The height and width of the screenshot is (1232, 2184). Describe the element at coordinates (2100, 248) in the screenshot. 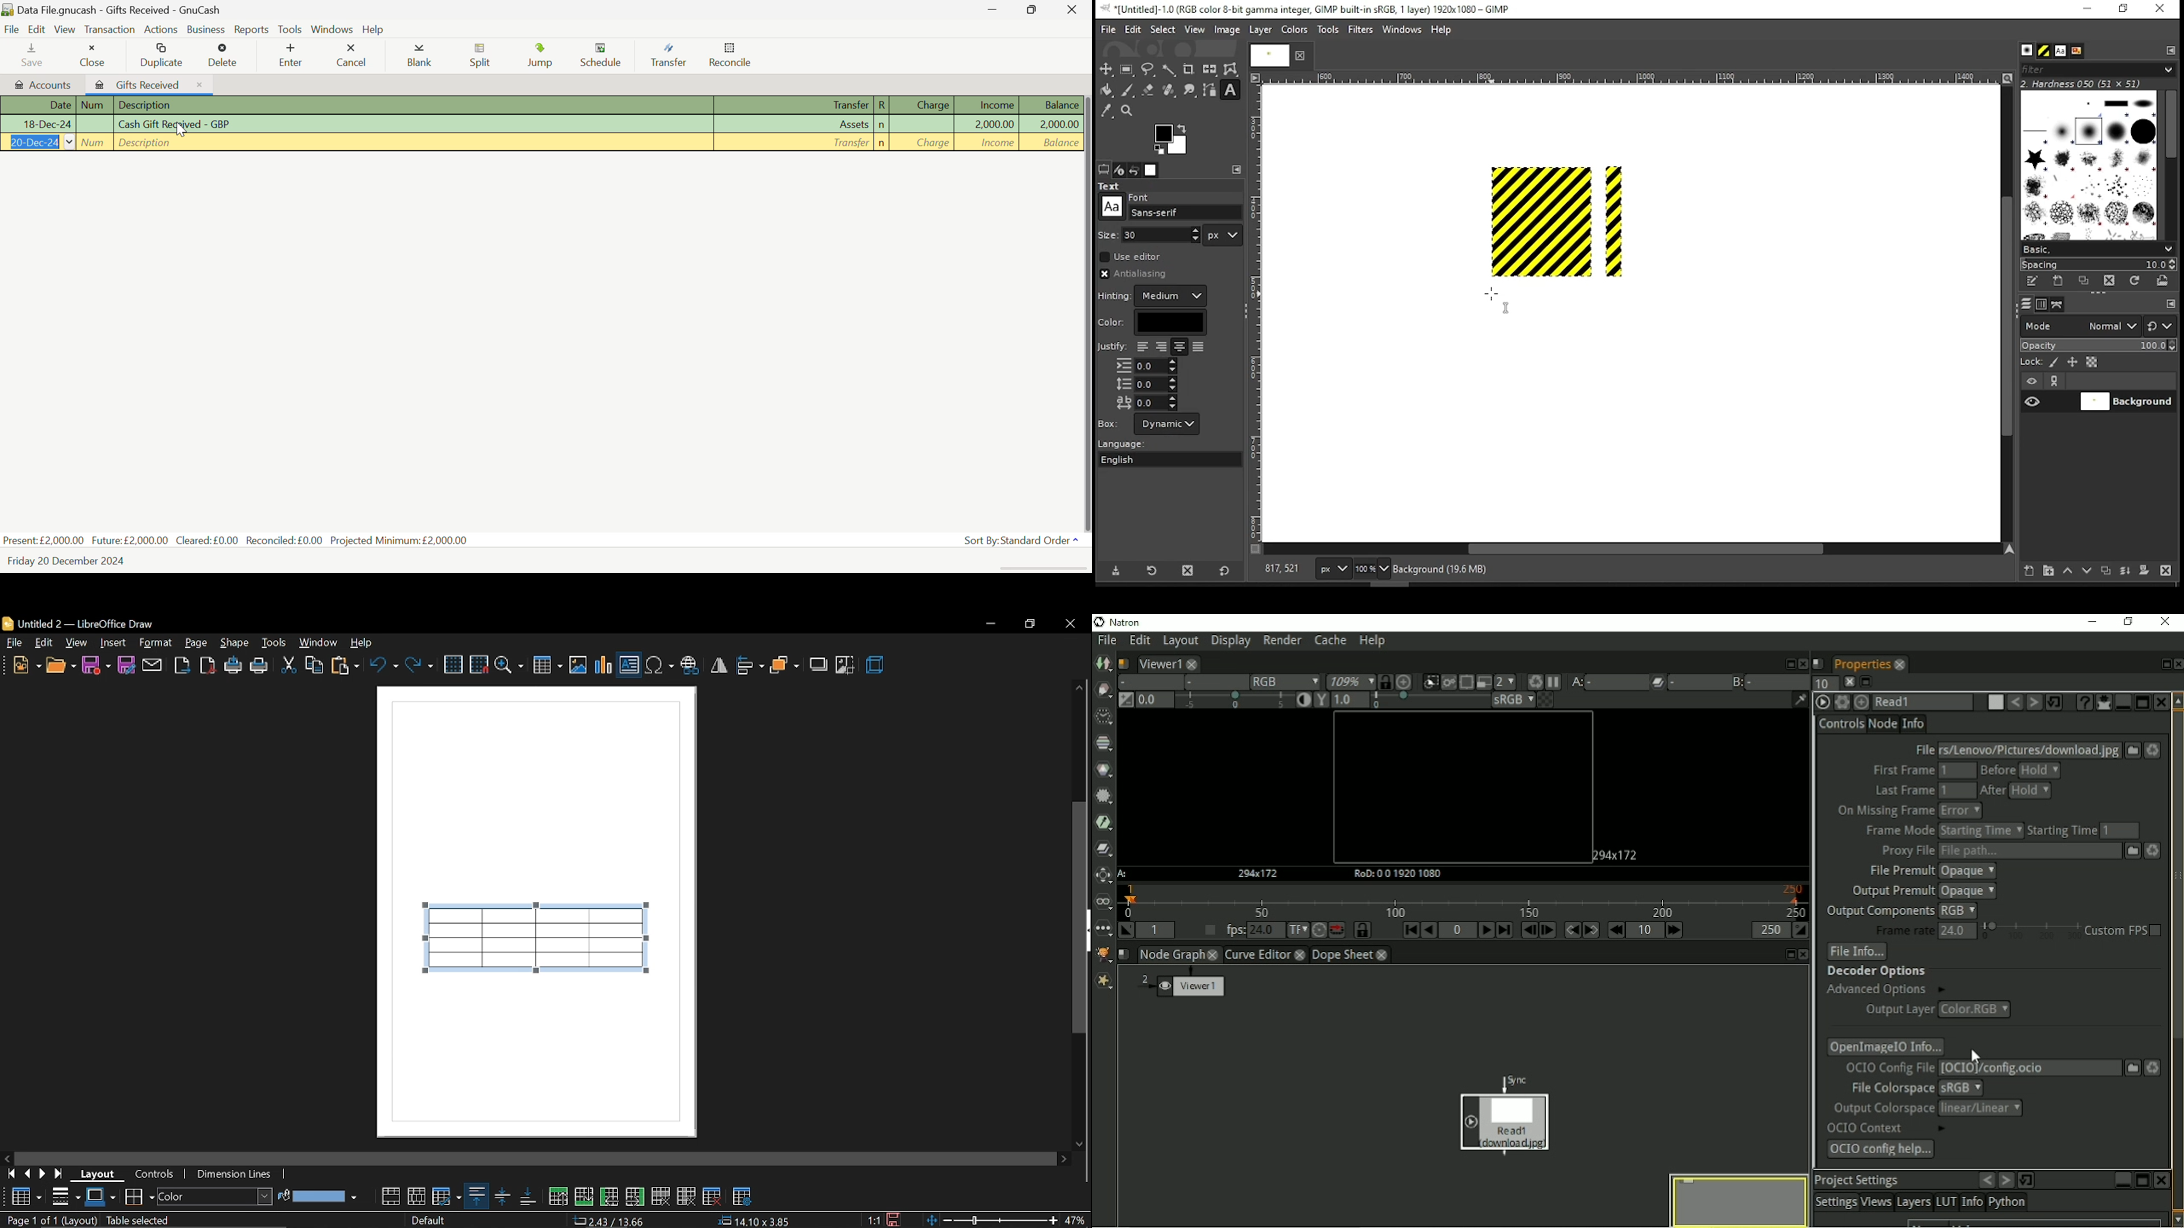

I see `select brush preset` at that location.